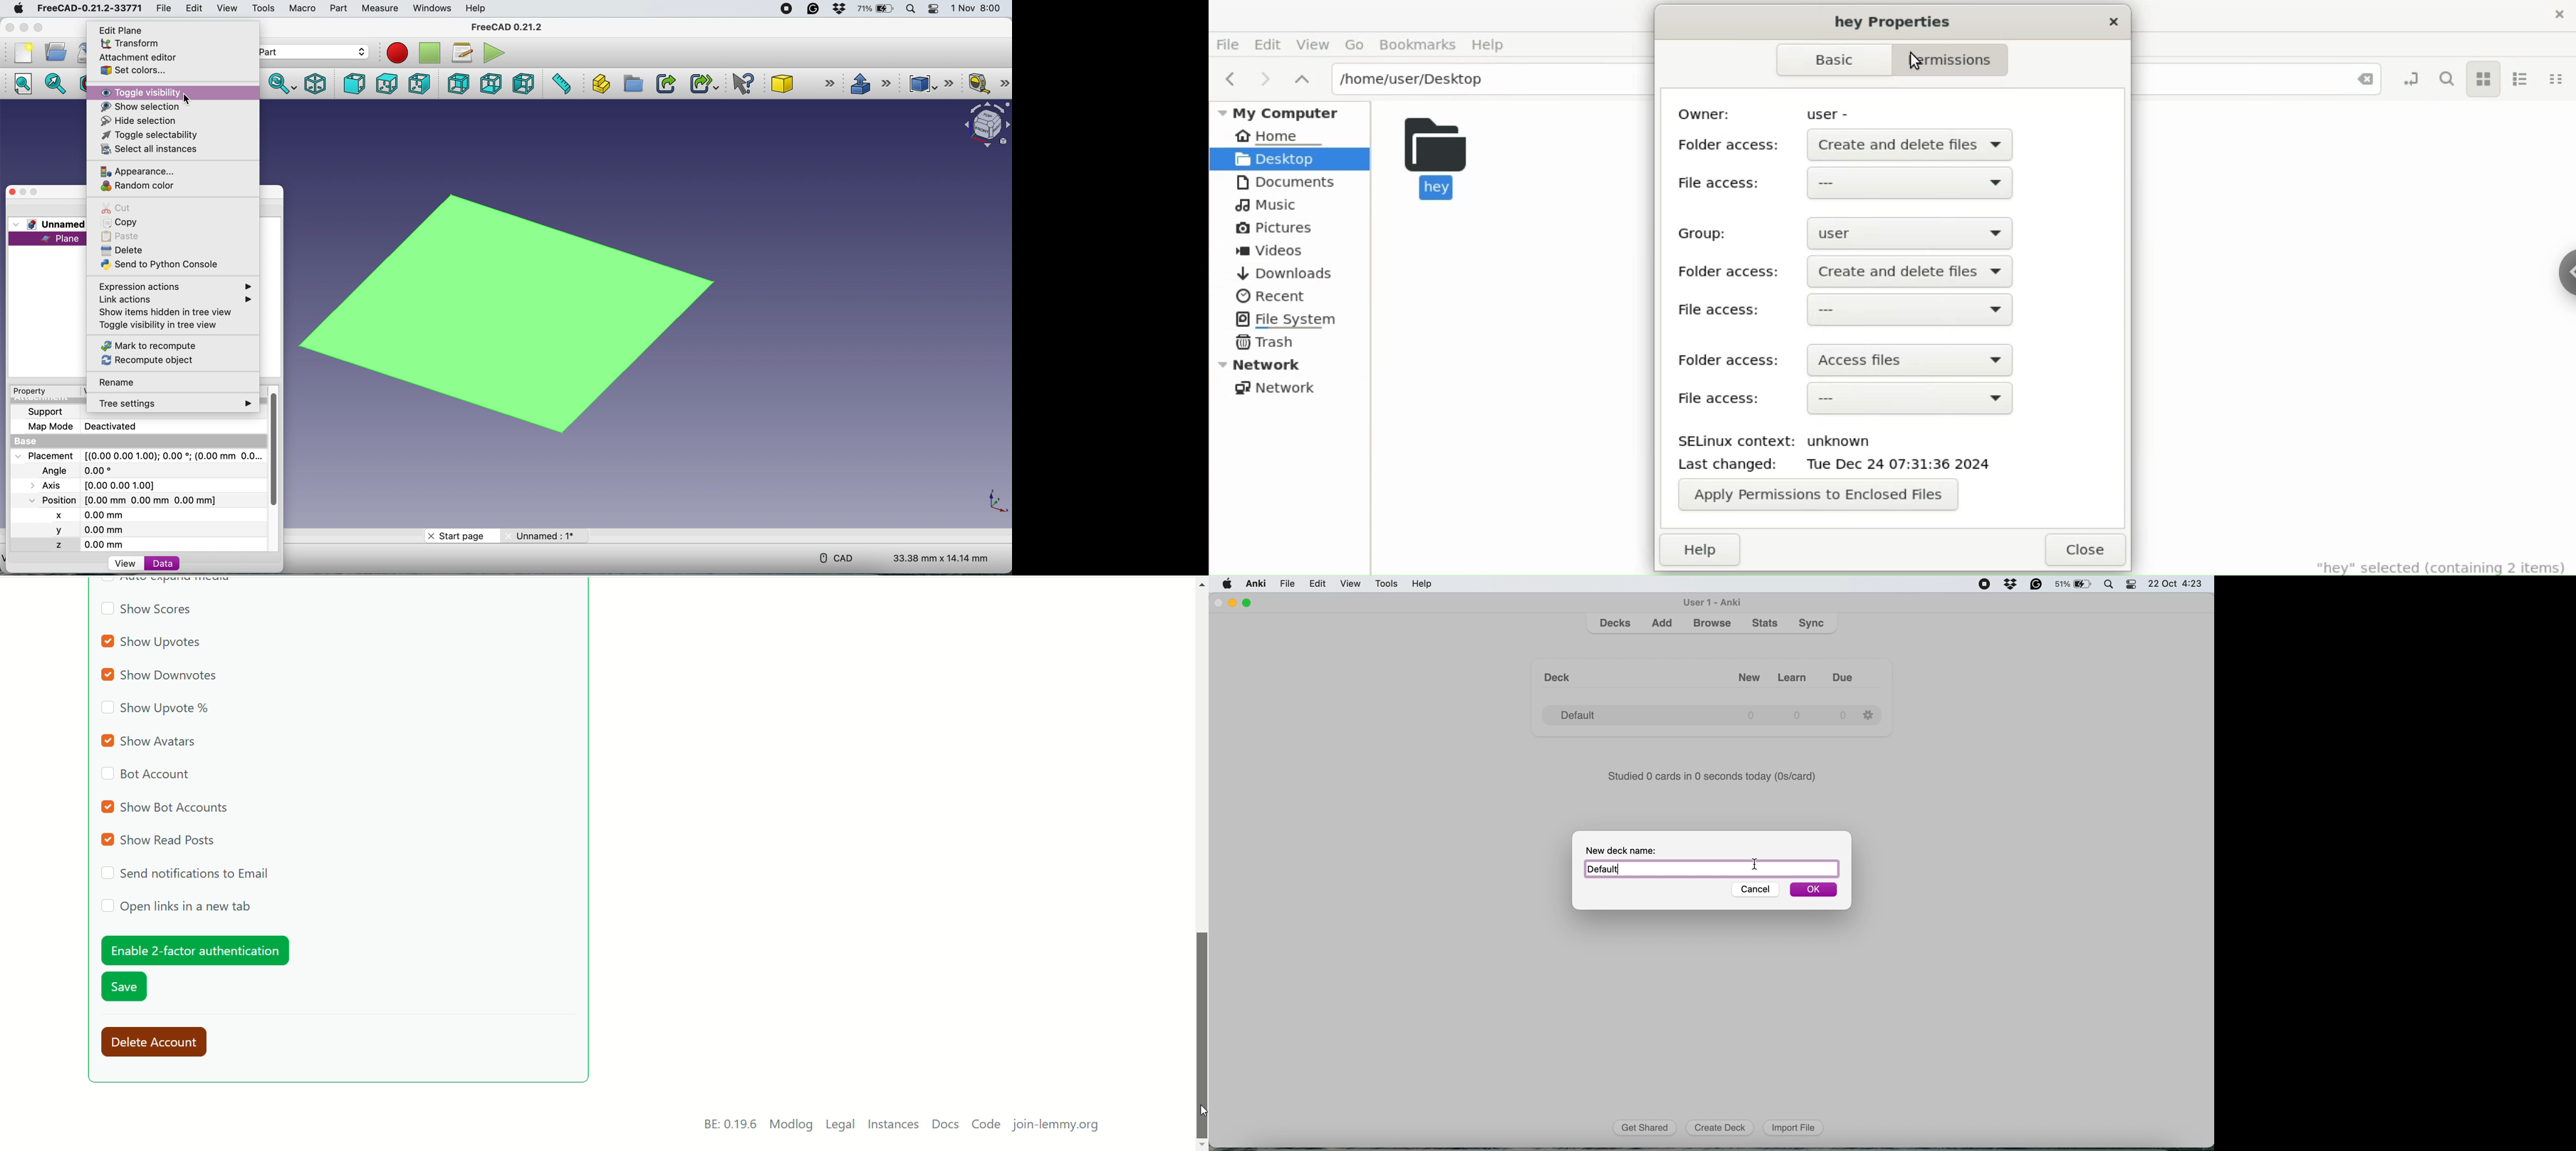  I want to click on system logo, so click(18, 8).